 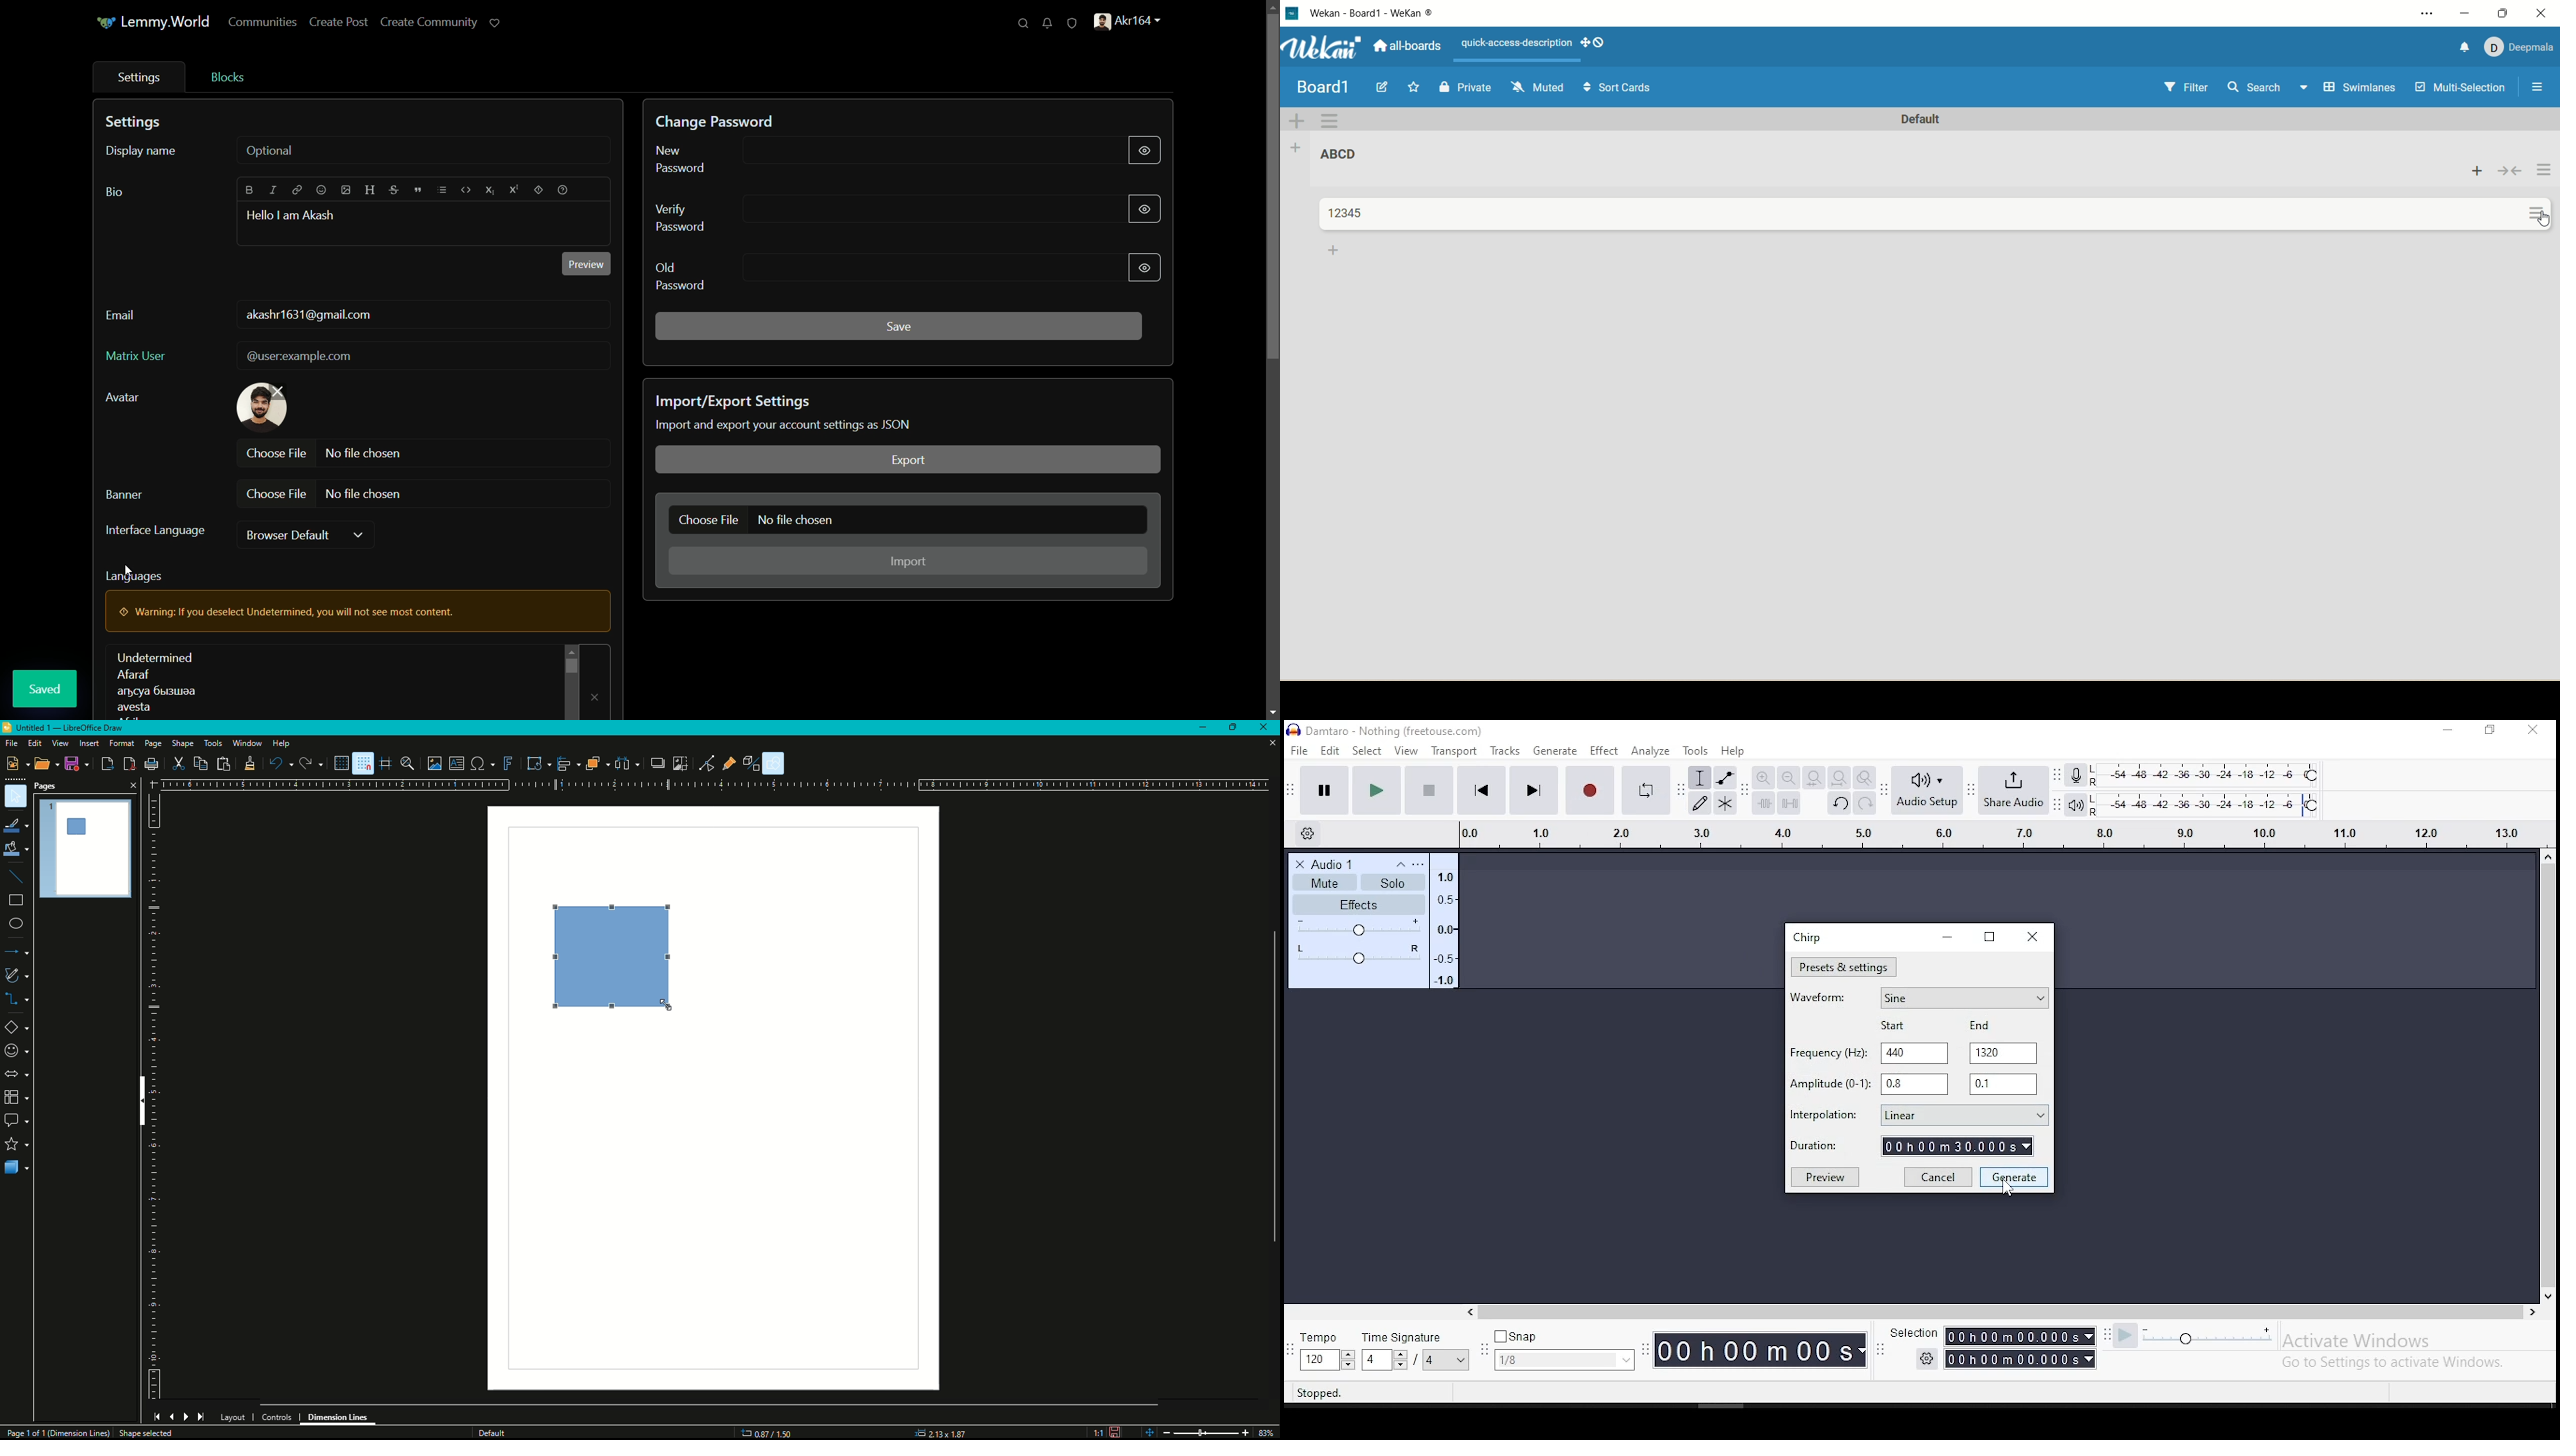 What do you see at coordinates (707, 519) in the screenshot?
I see `choose file` at bounding box center [707, 519].